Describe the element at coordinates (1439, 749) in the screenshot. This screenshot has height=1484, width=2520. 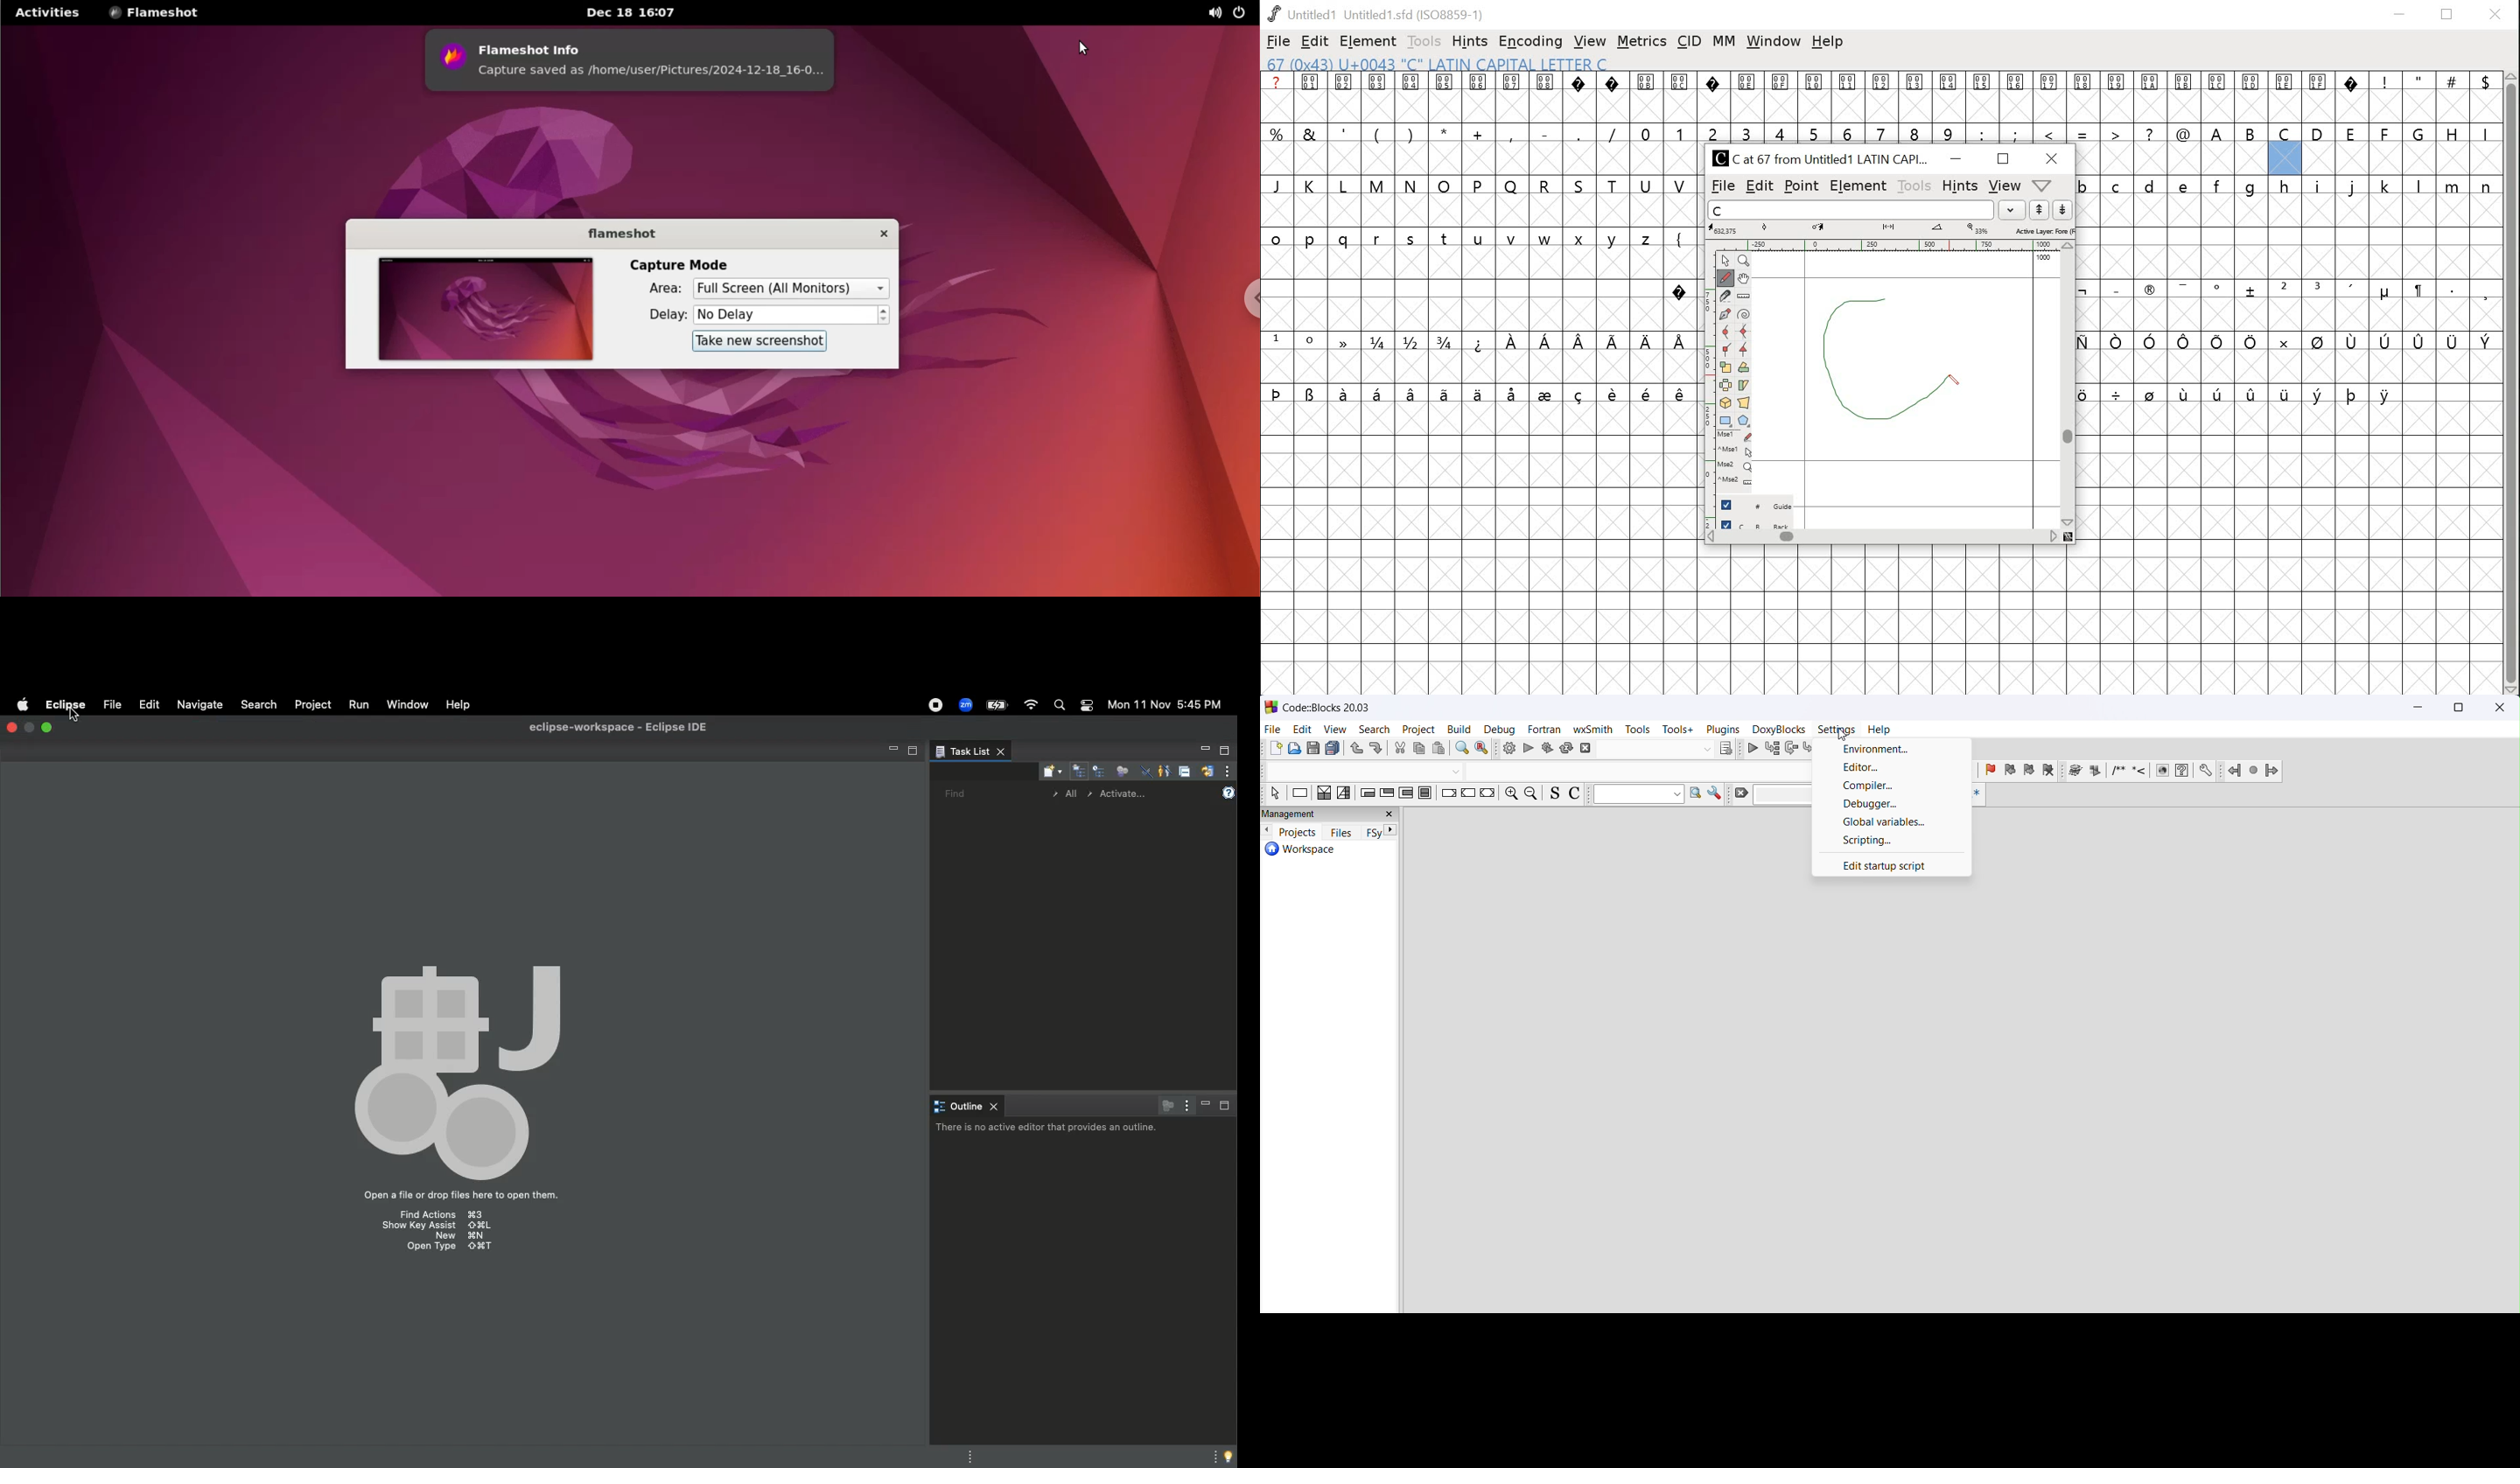
I see `paste` at that location.